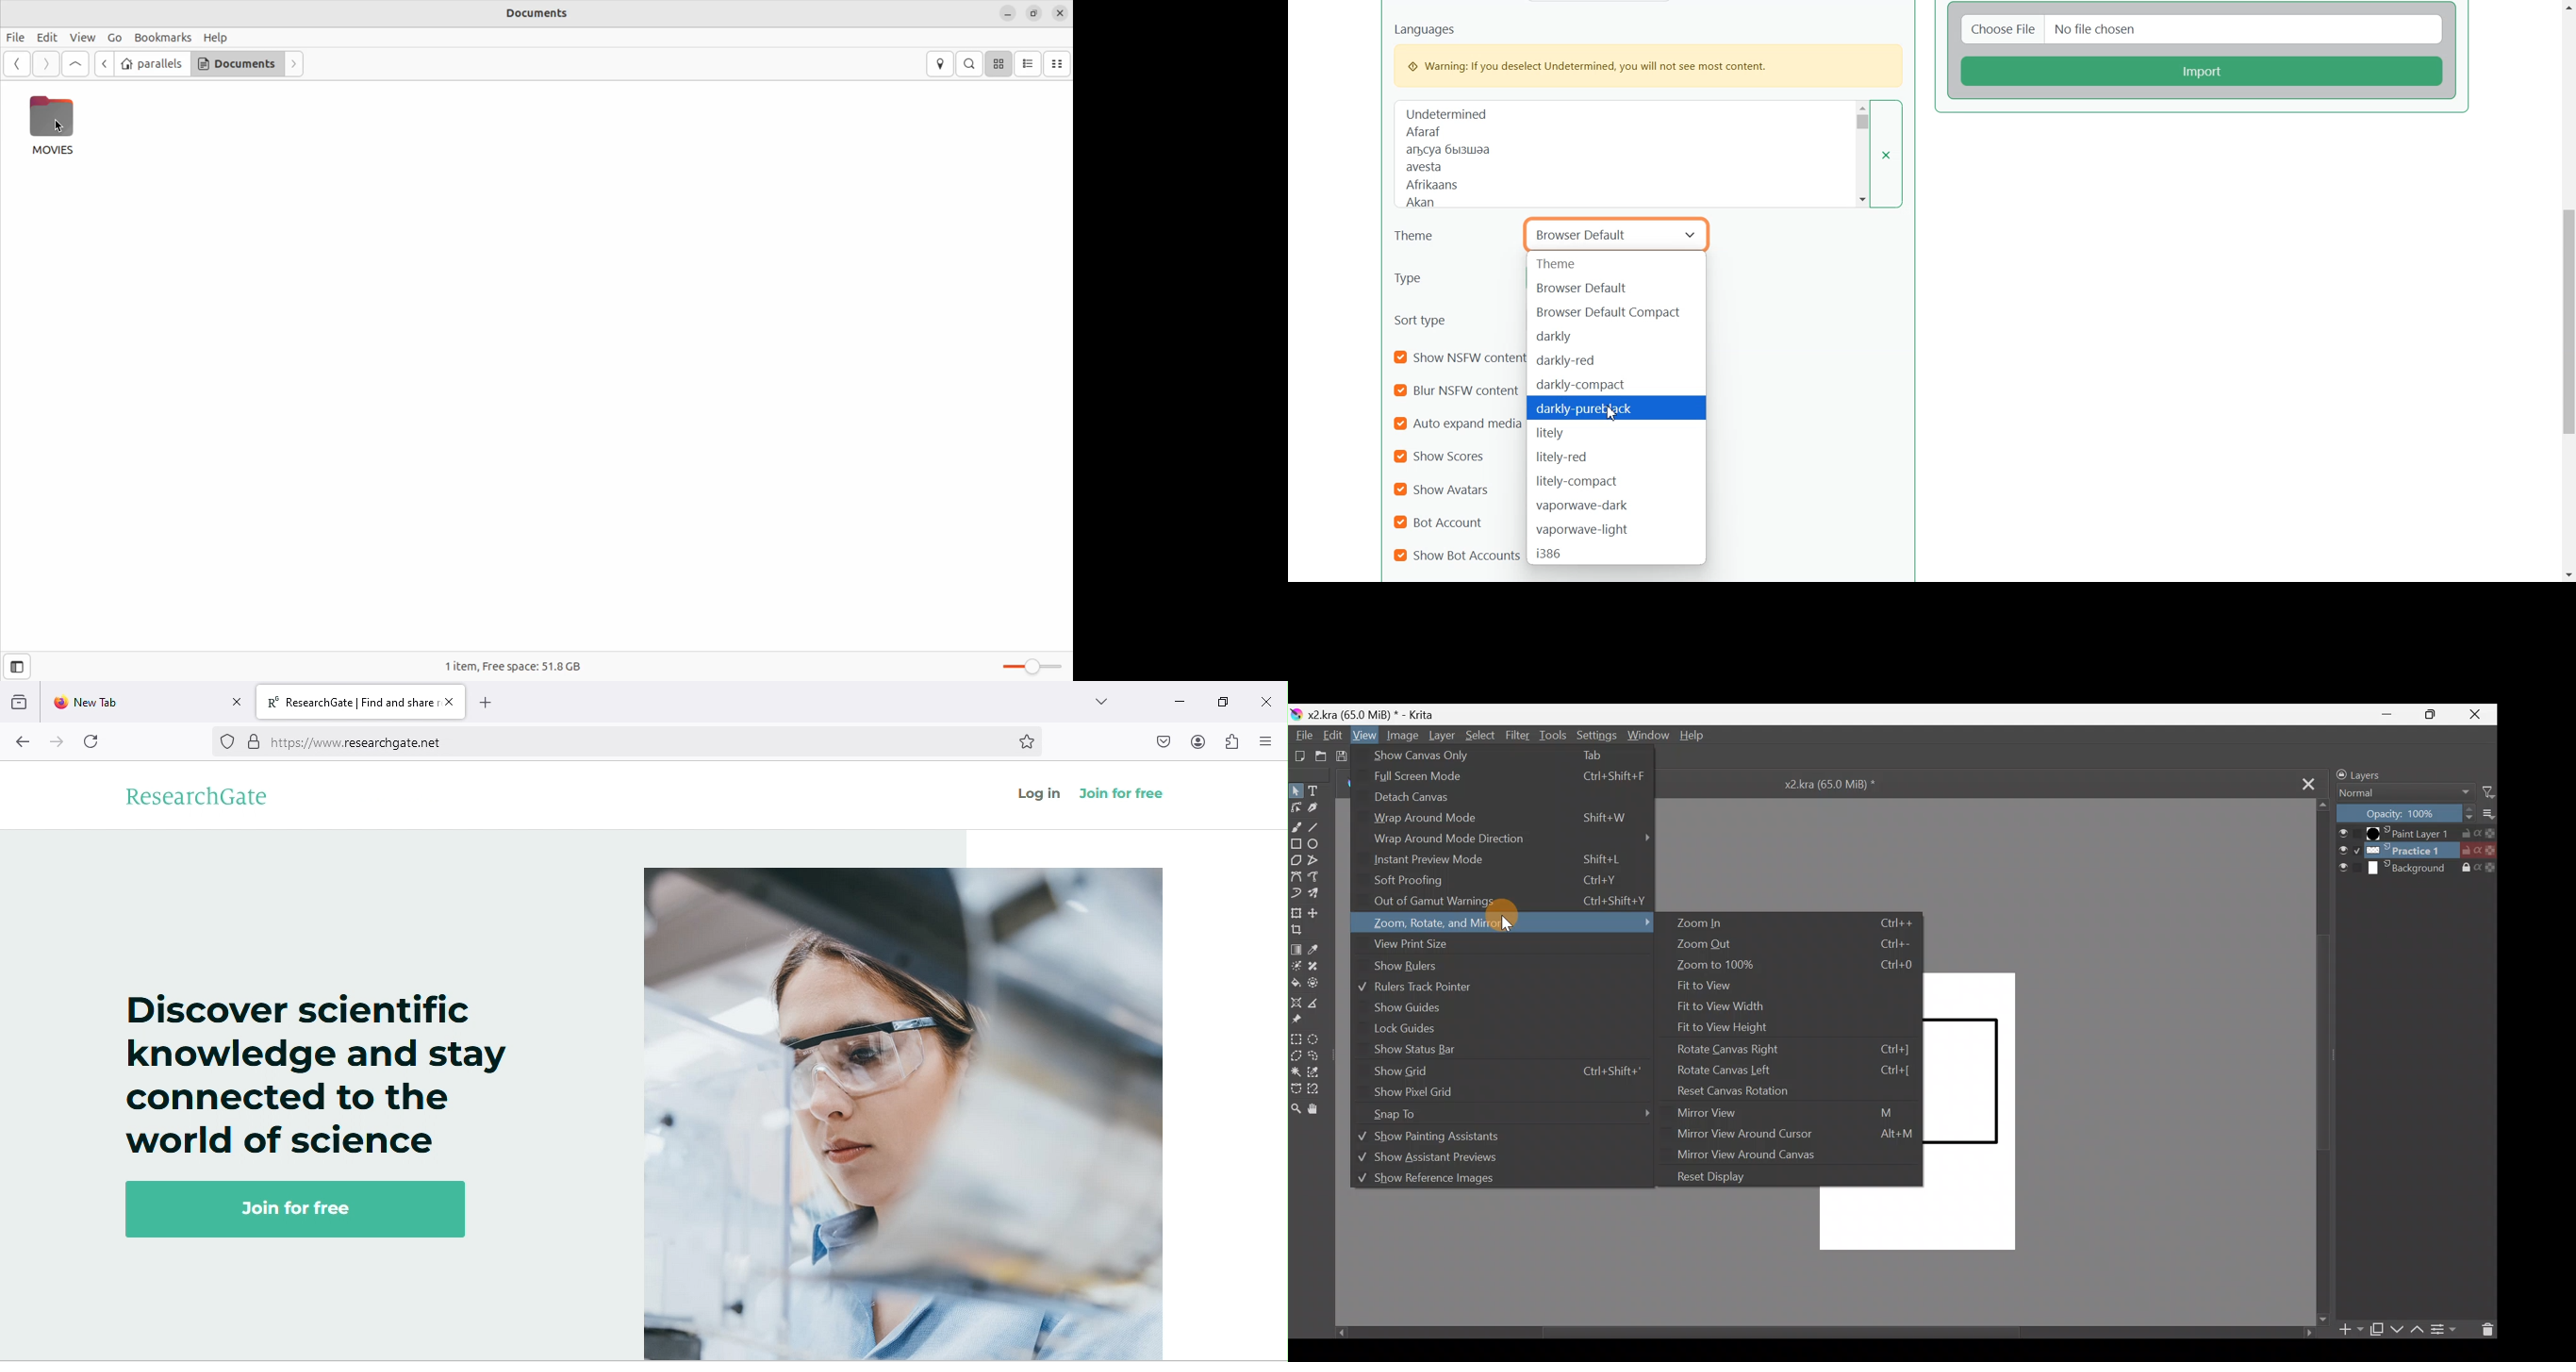  I want to click on Pan tool, so click(1318, 1110).